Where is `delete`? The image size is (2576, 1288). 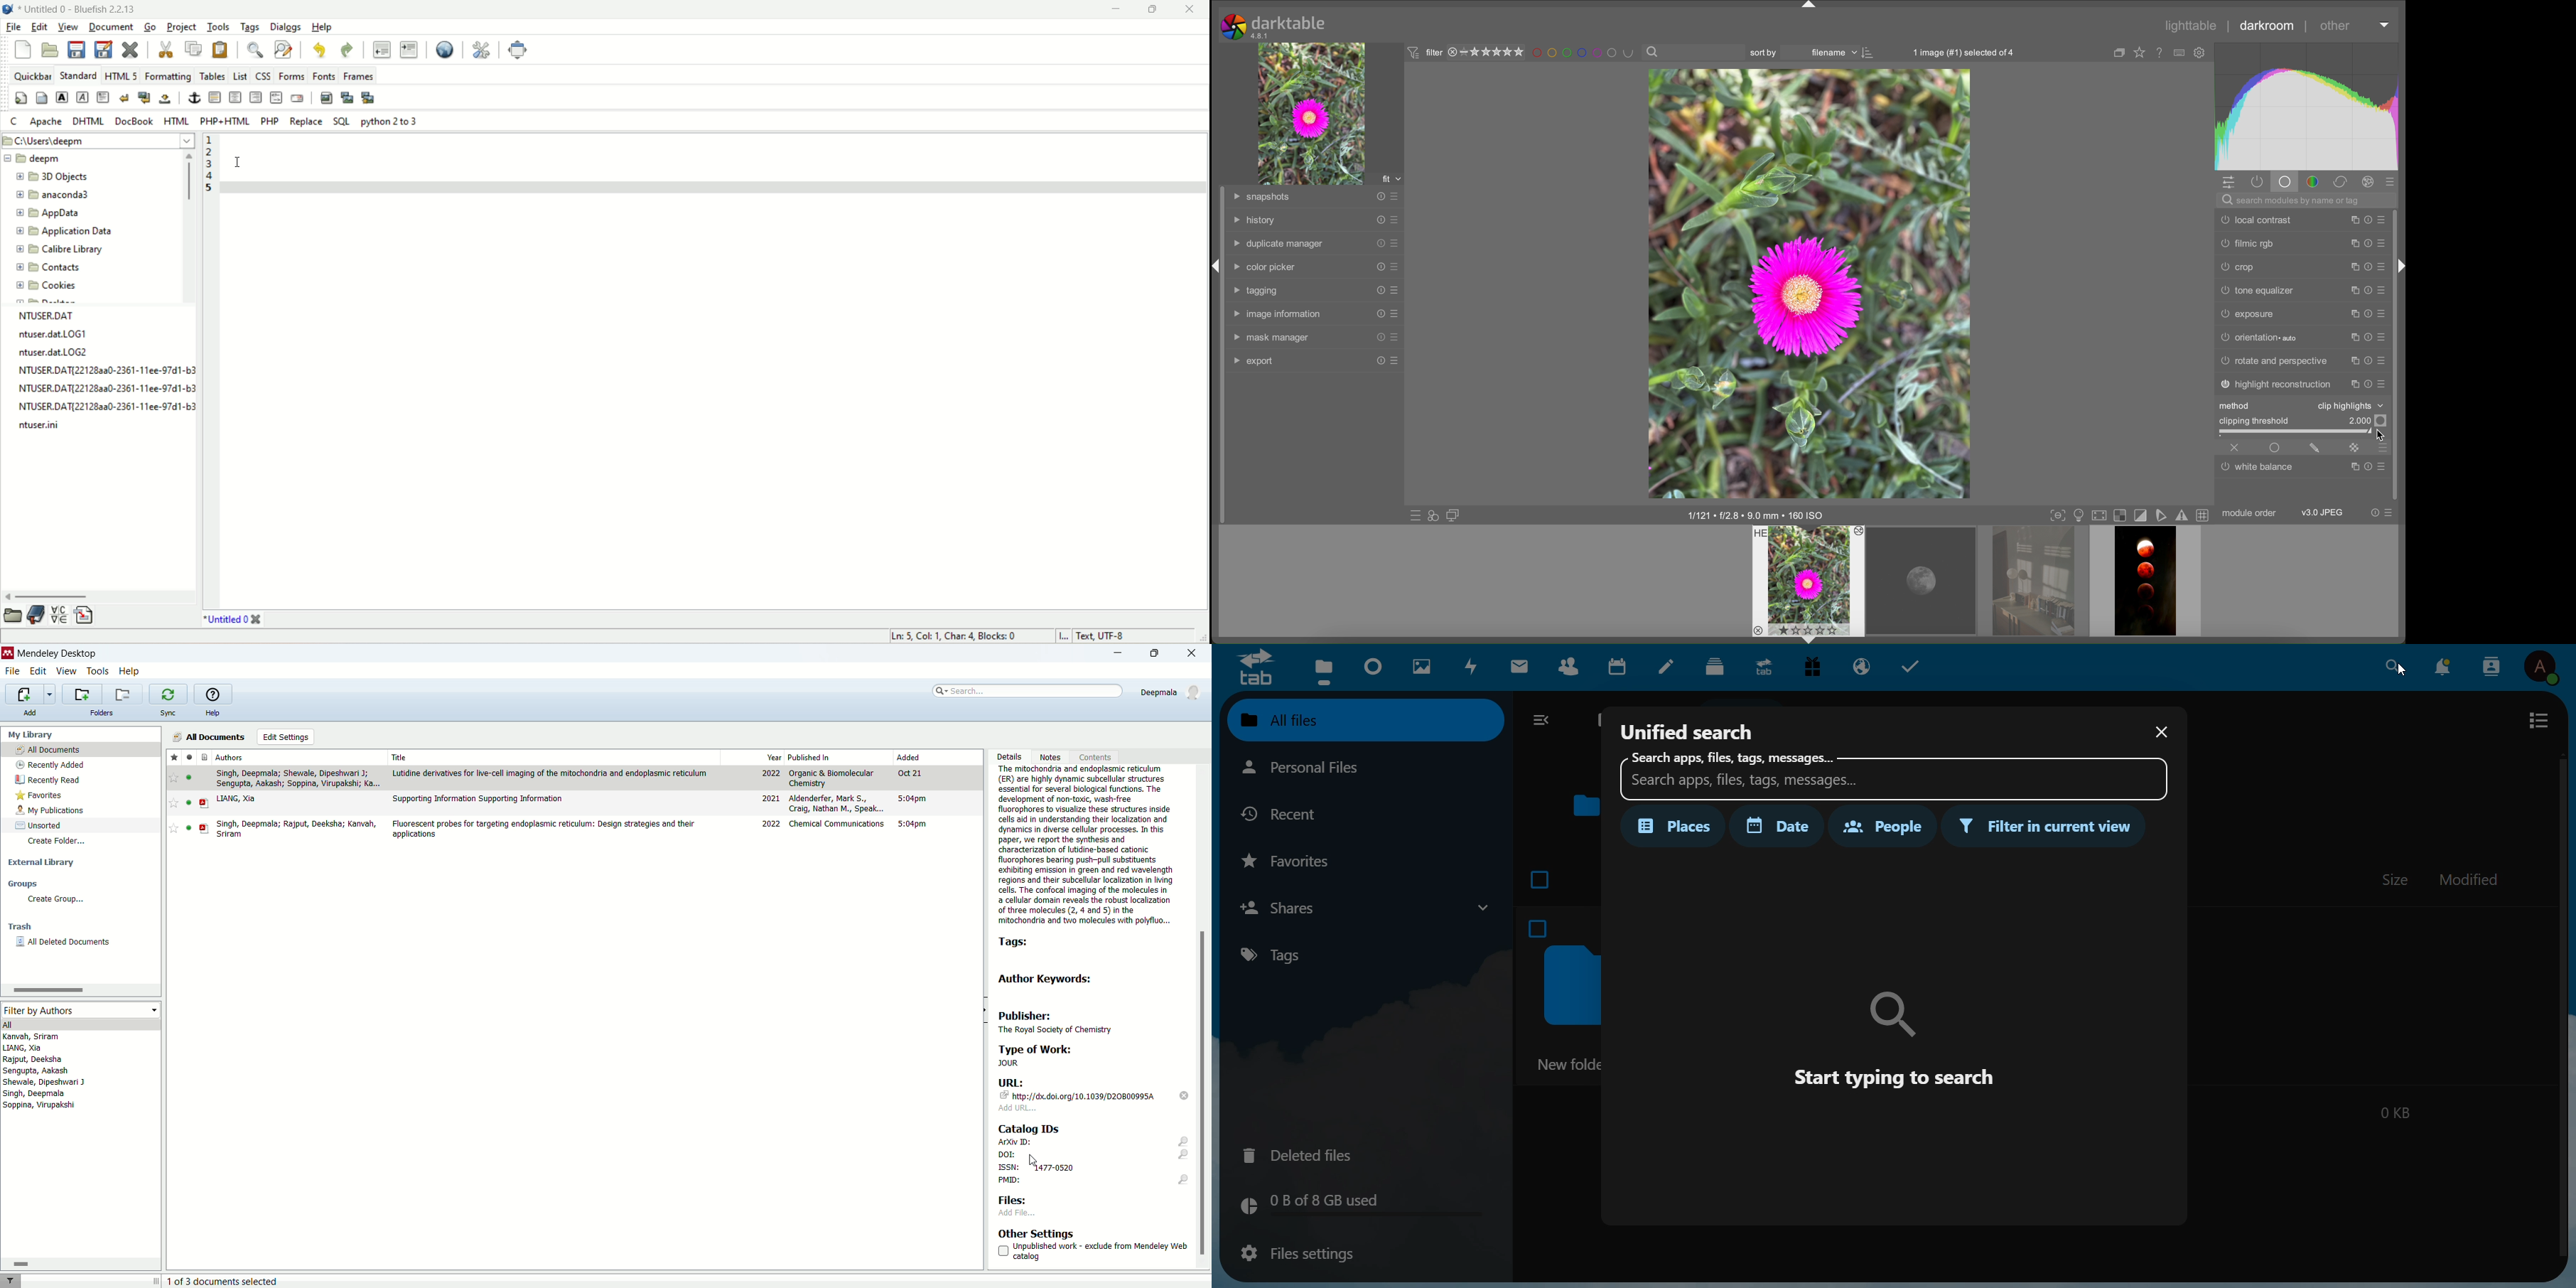
delete is located at coordinates (1185, 1095).